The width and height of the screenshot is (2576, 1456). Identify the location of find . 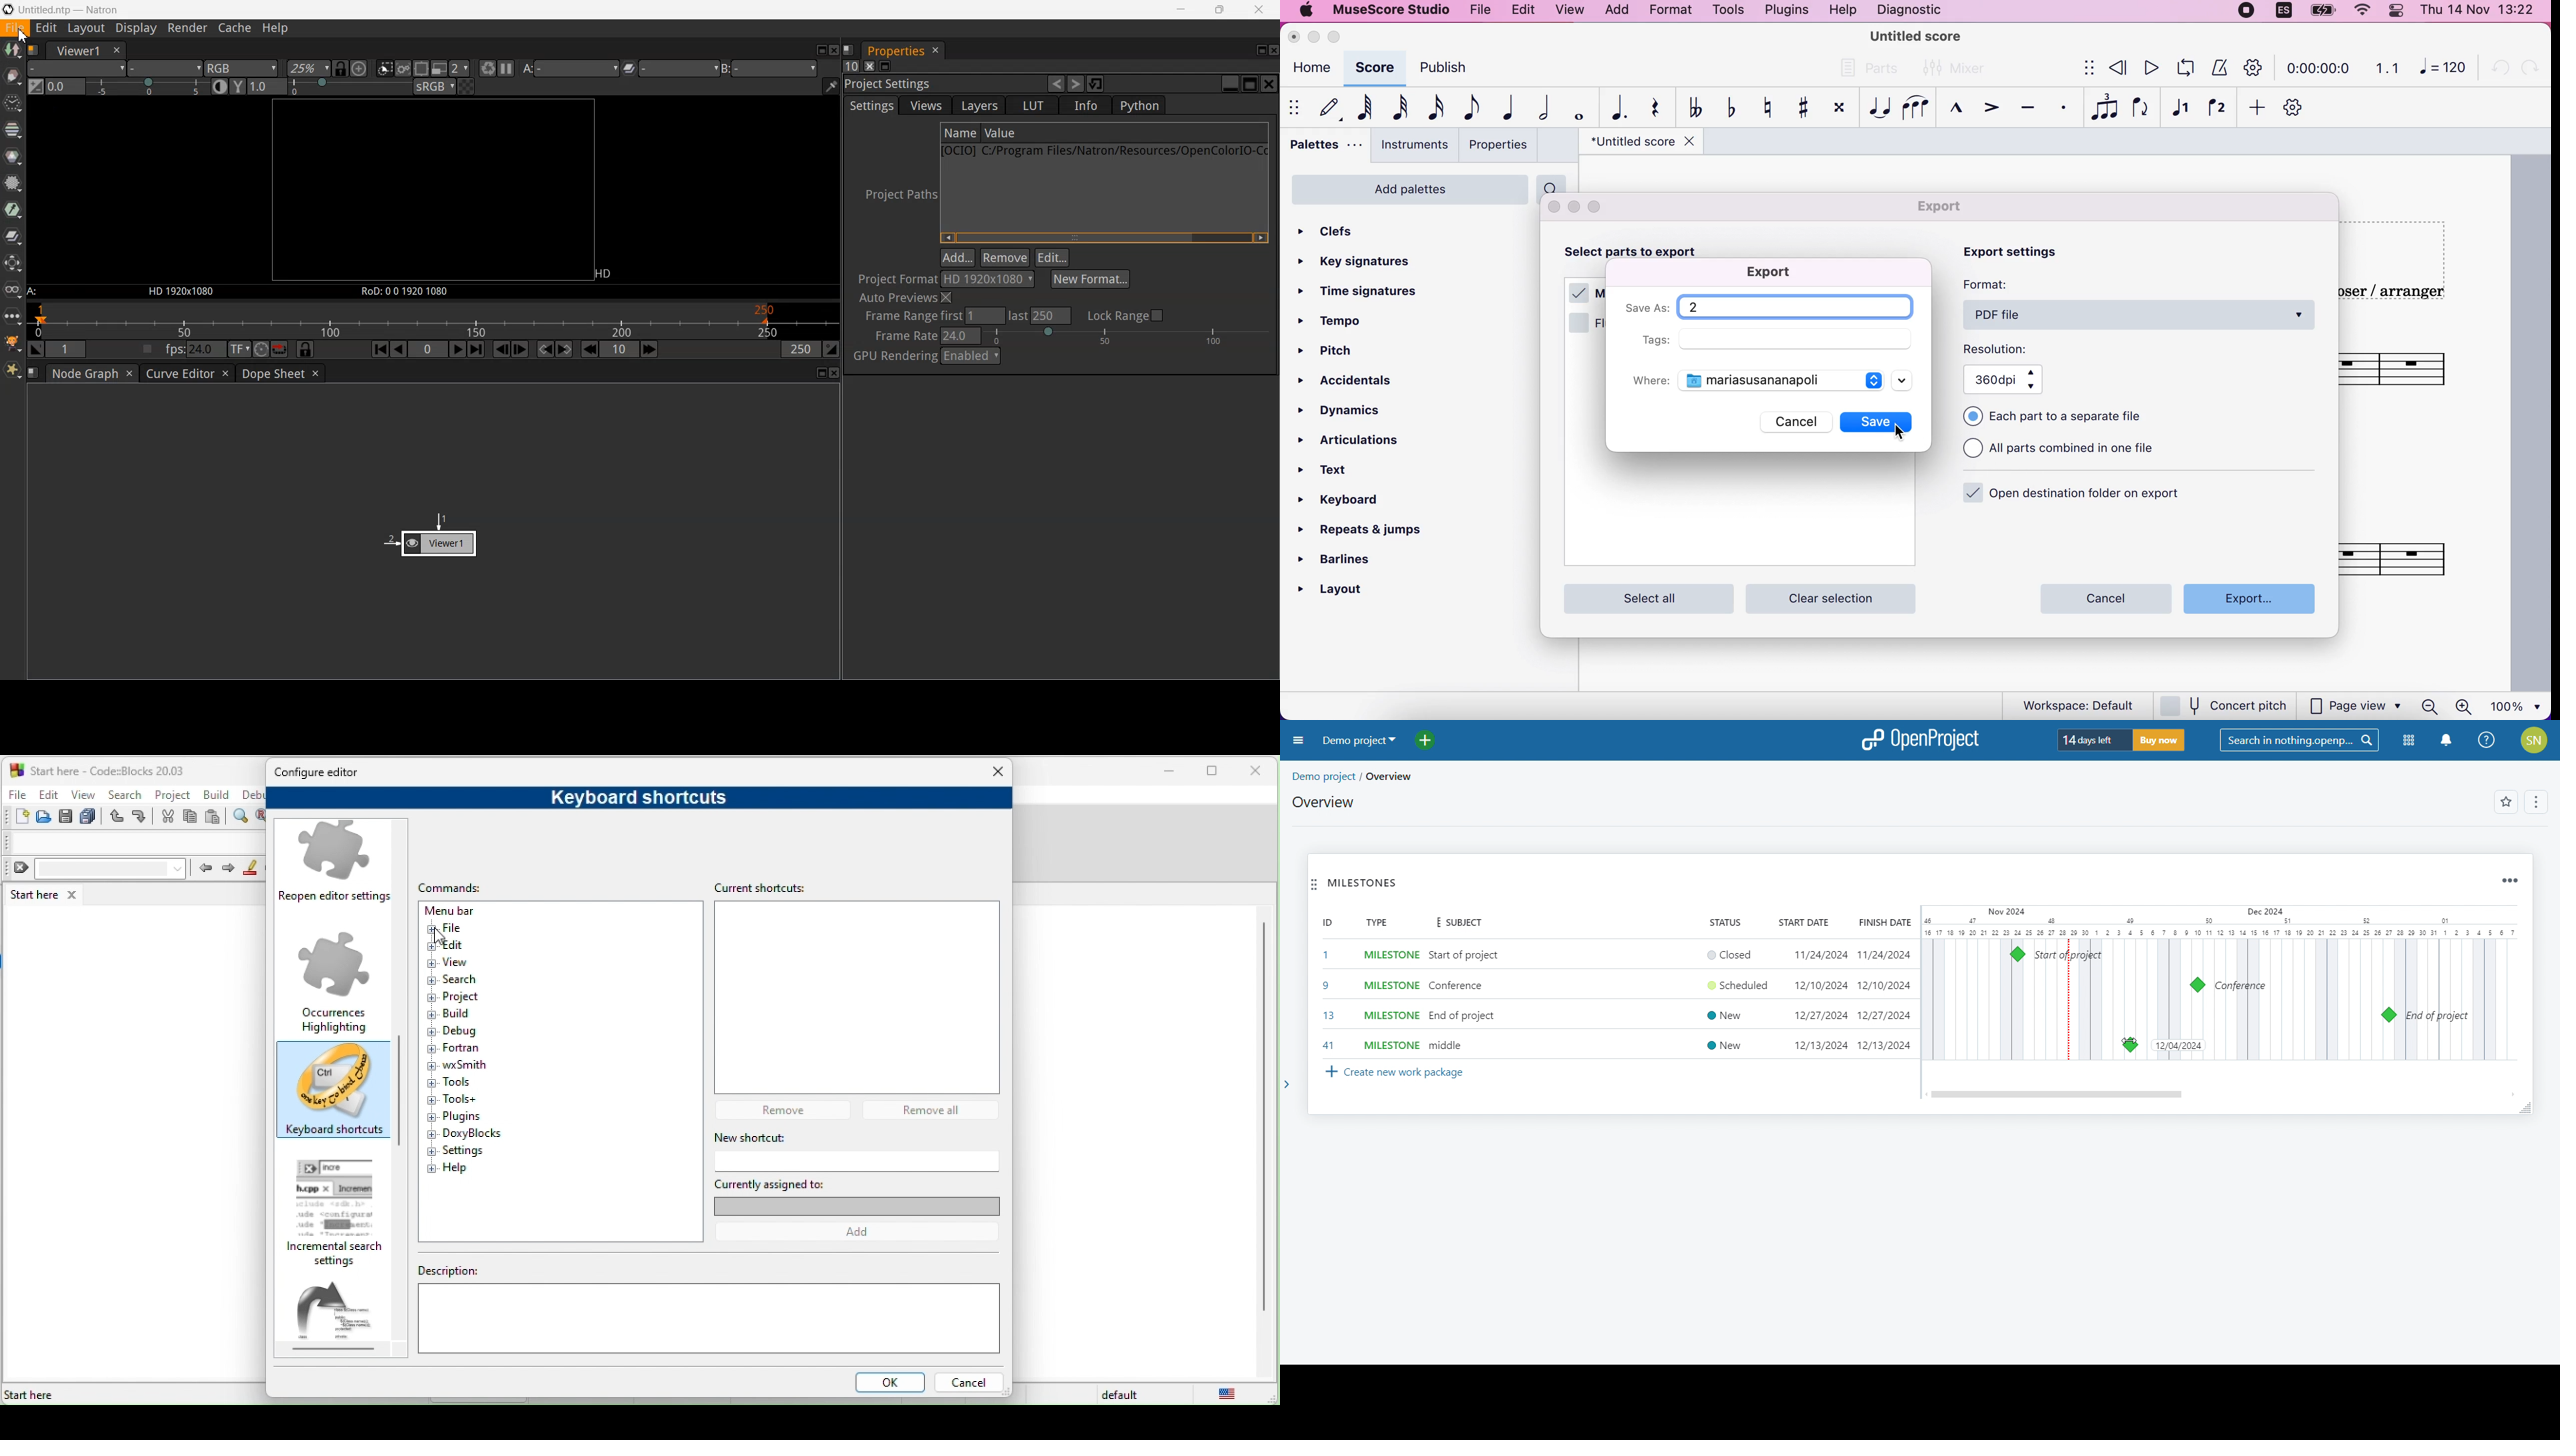
(243, 817).